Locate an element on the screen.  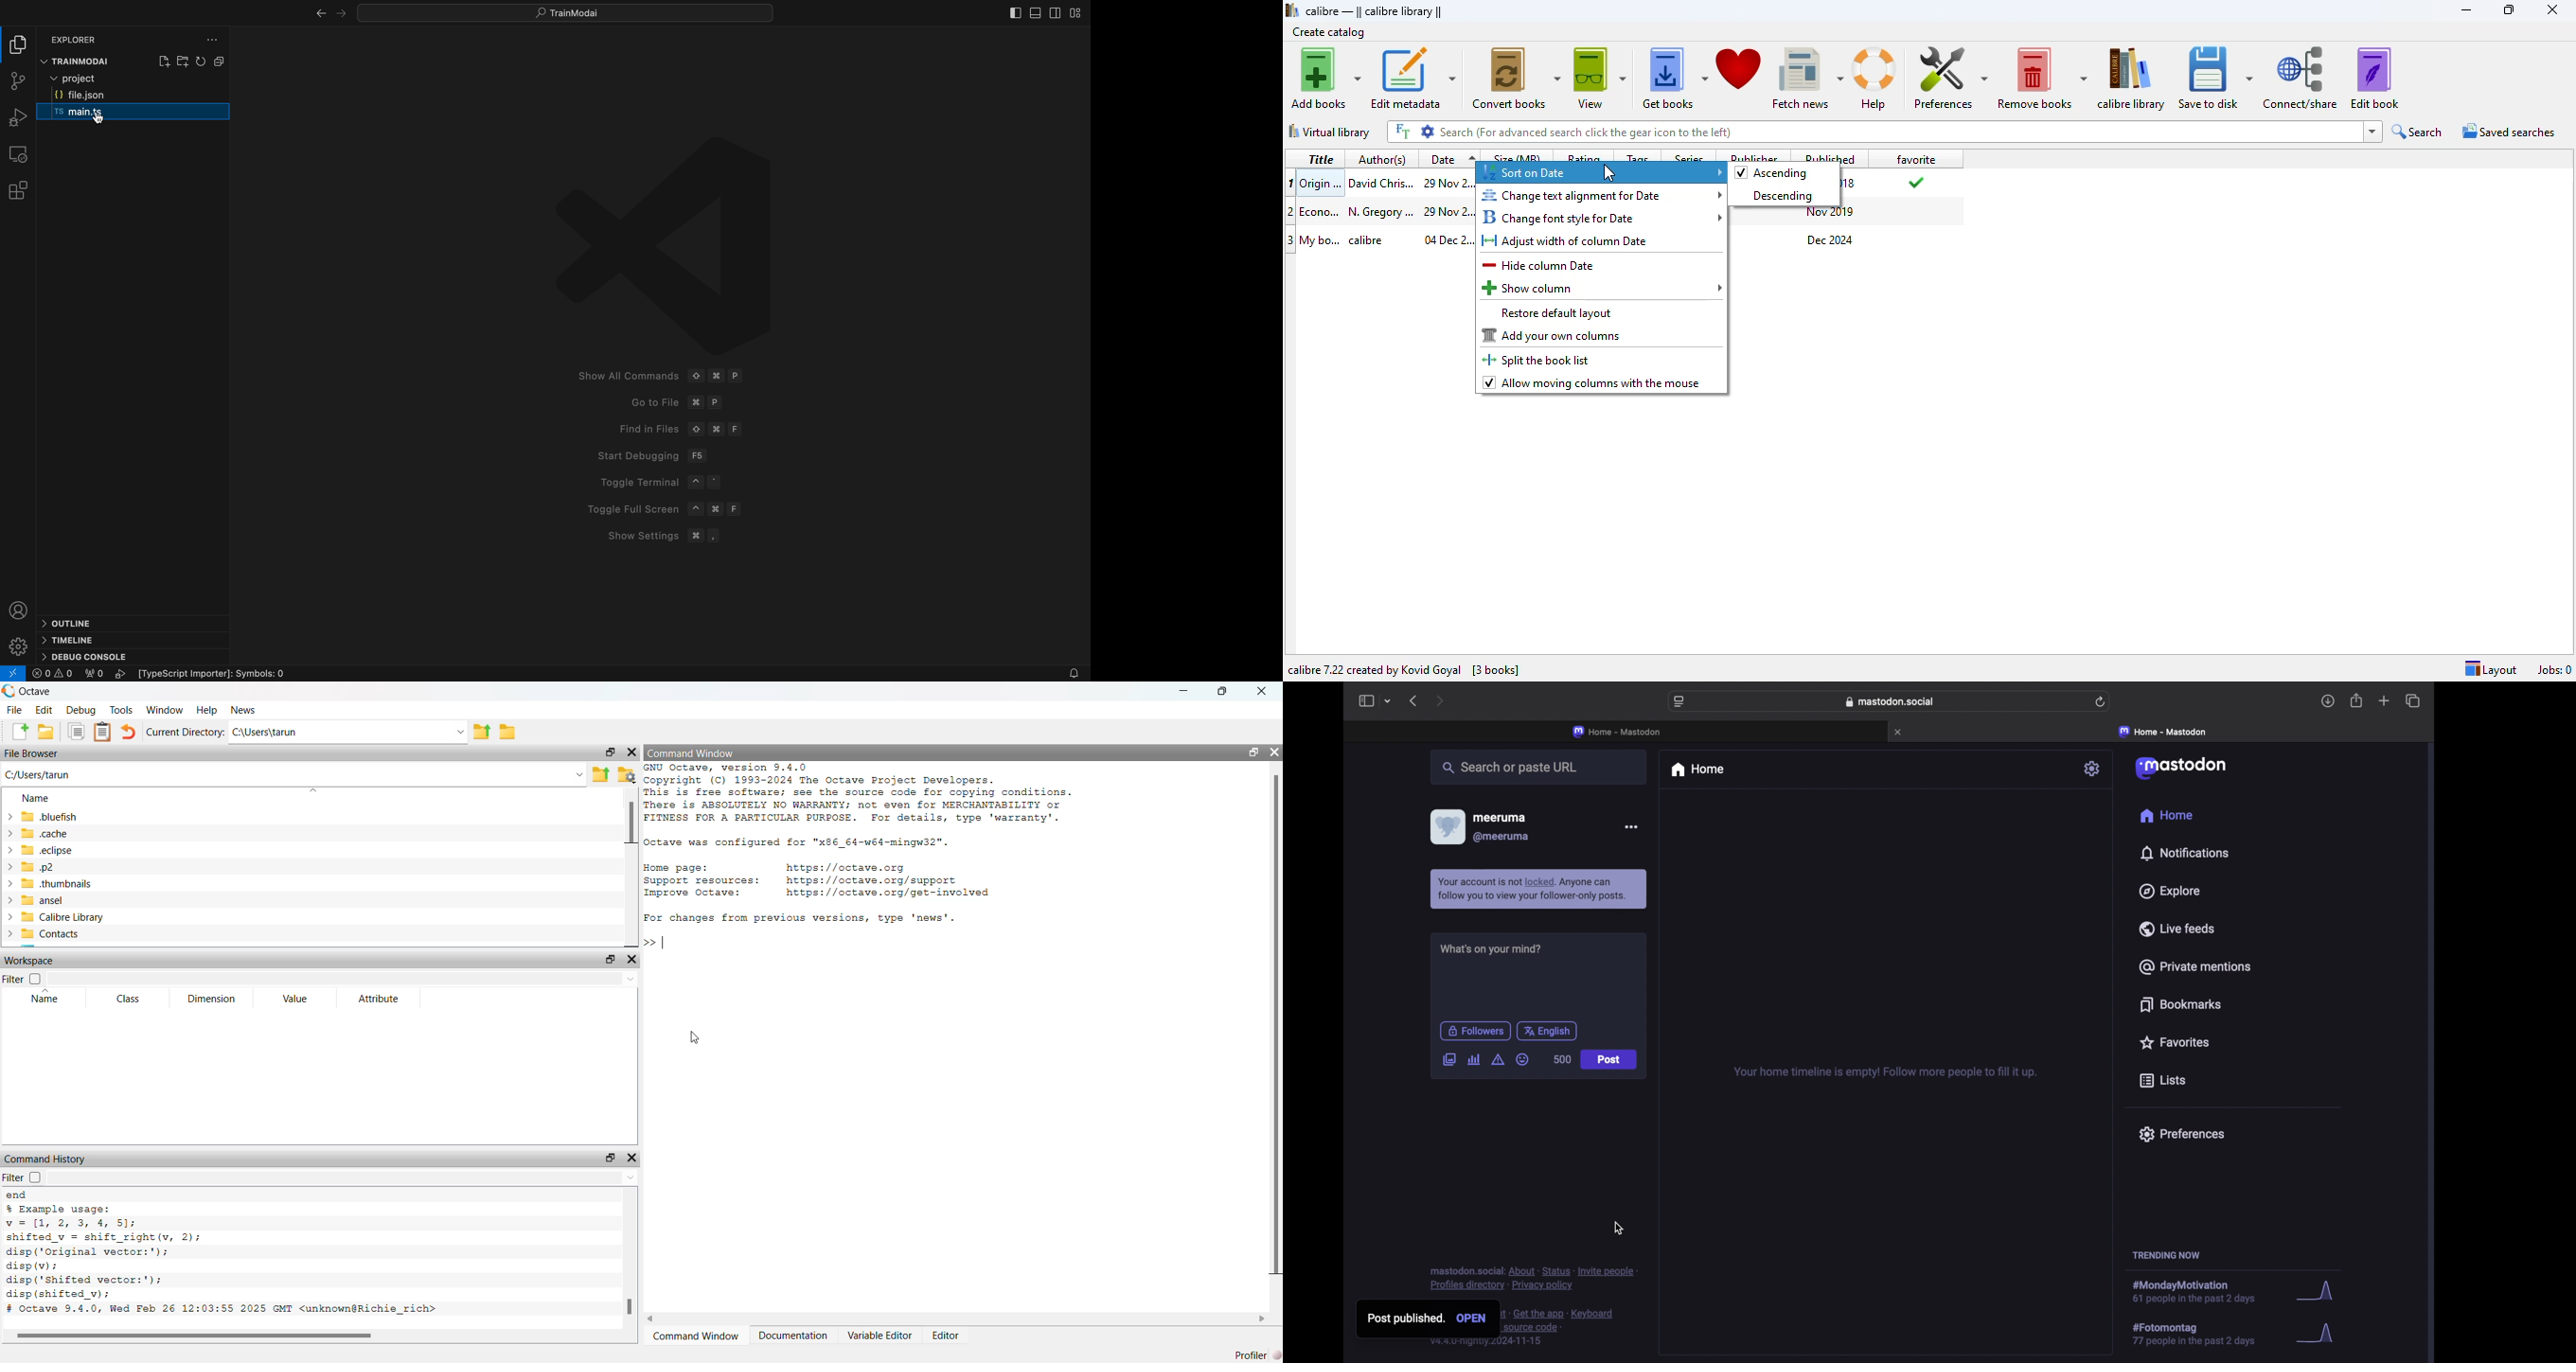
emoji is located at coordinates (1523, 1060).